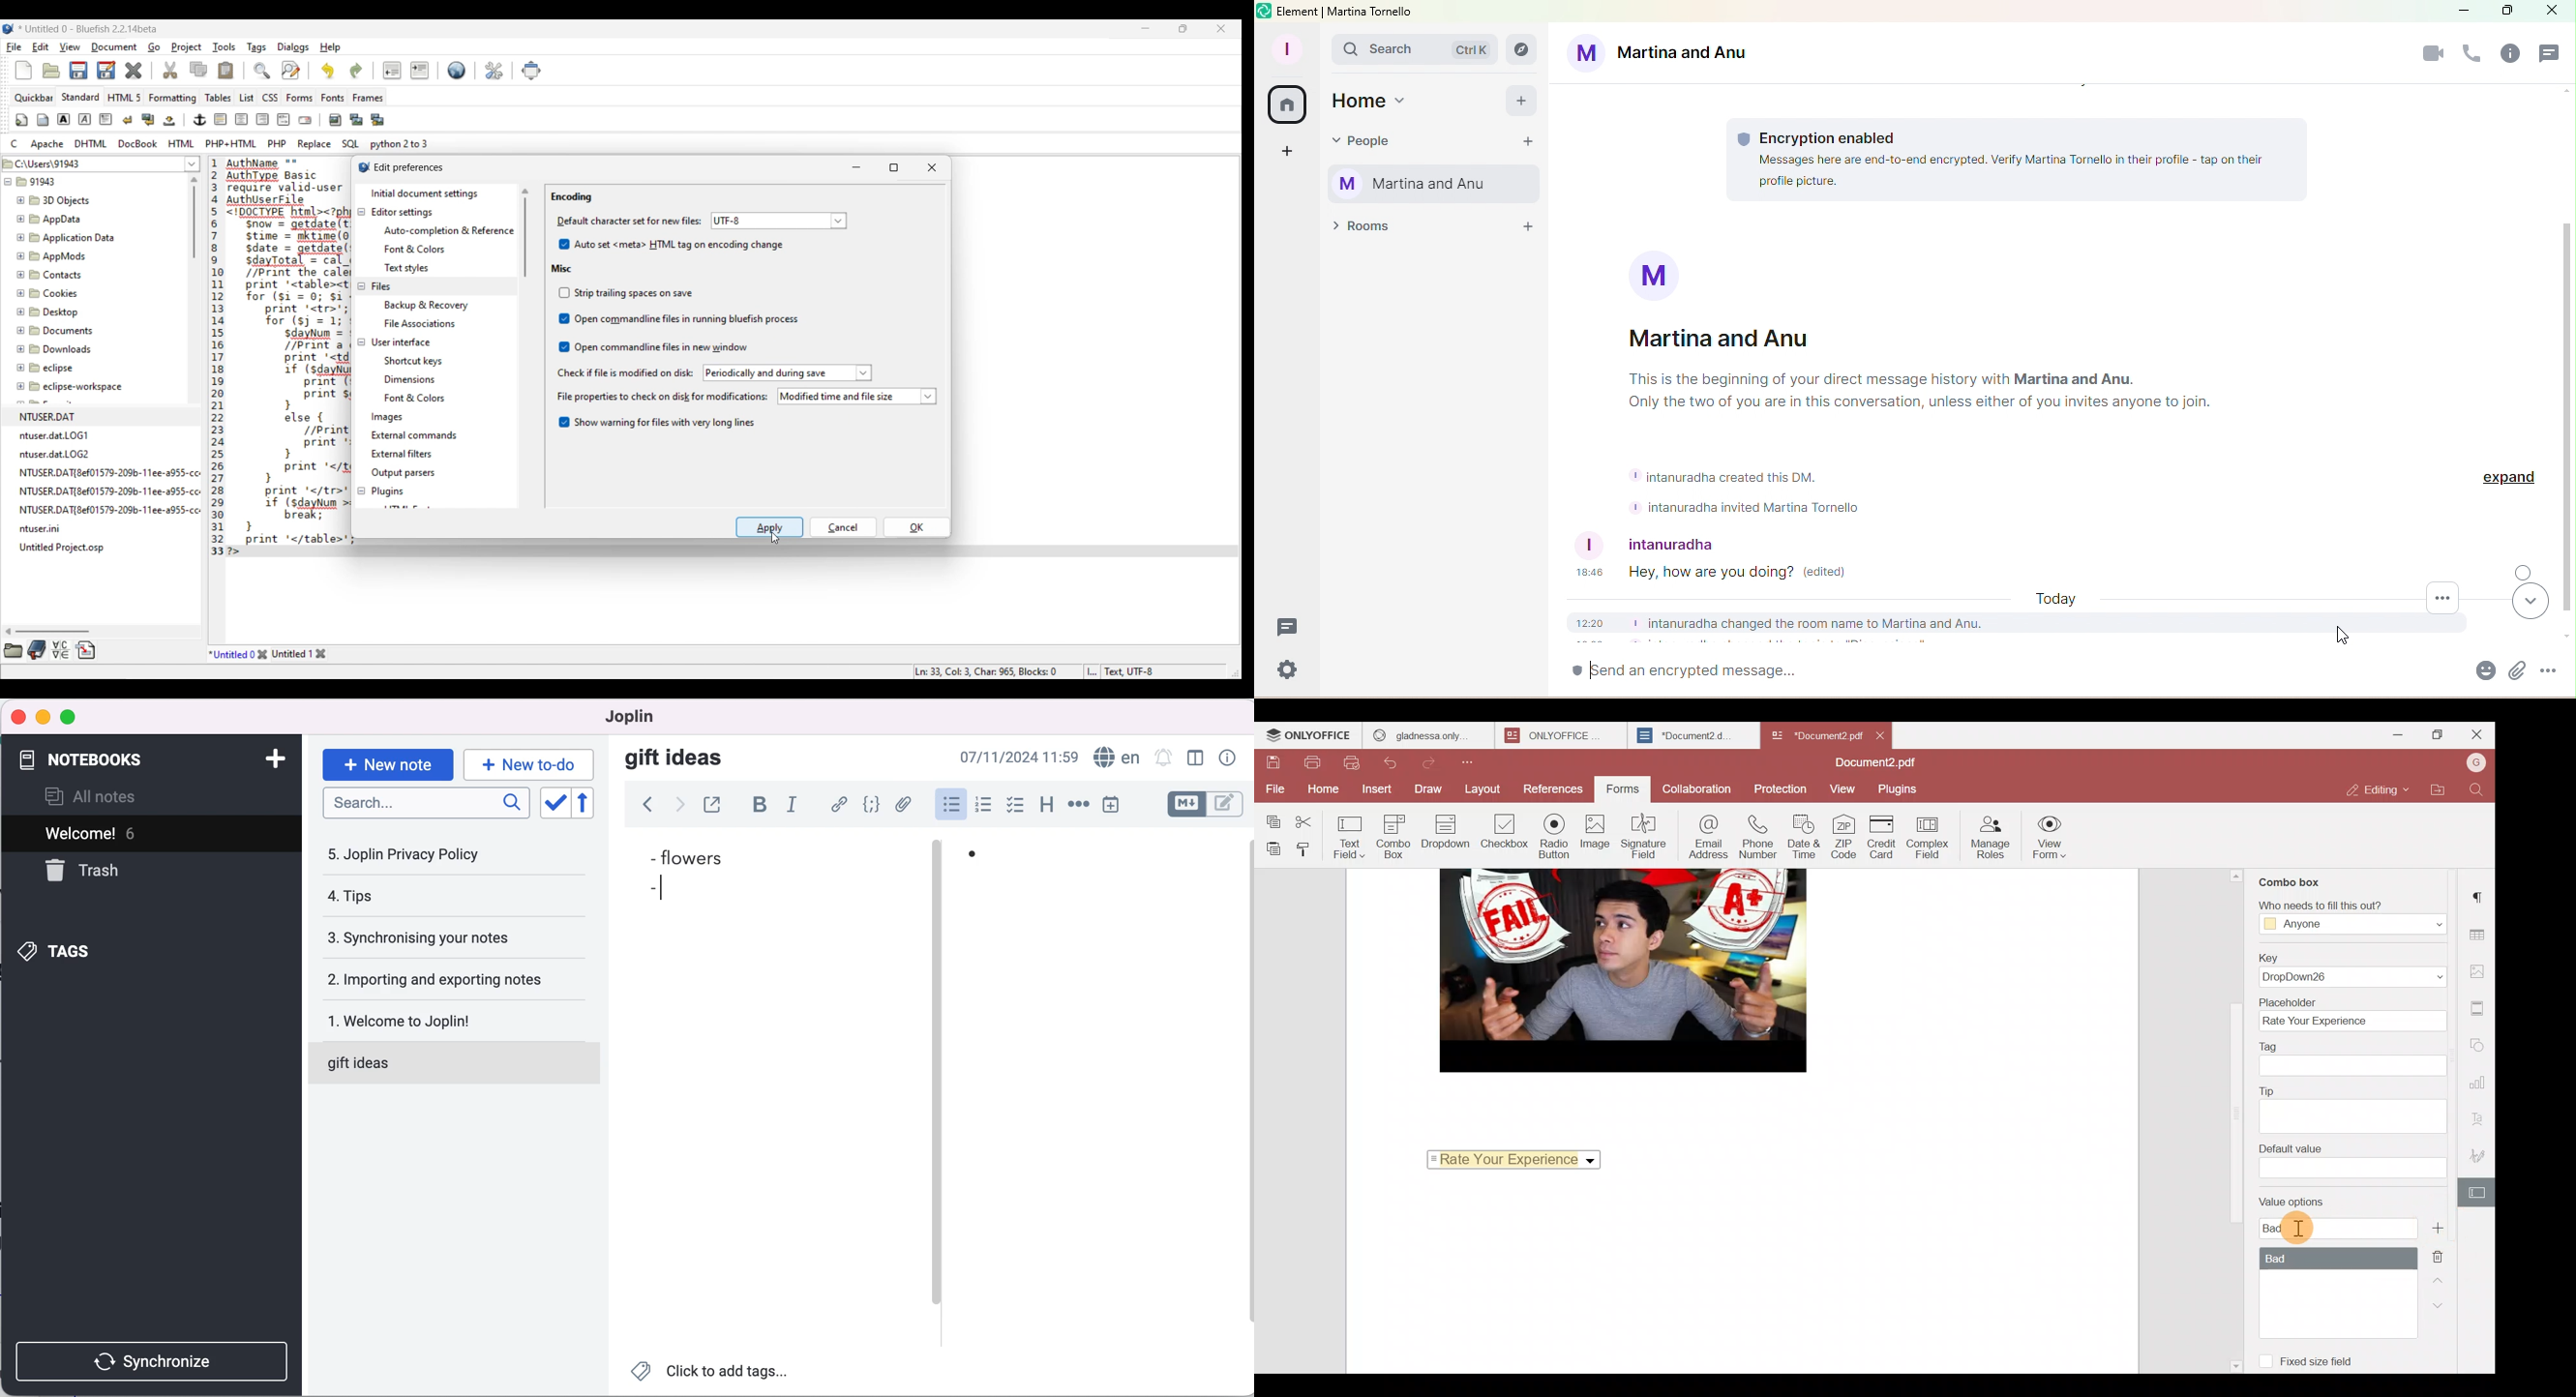 The height and width of the screenshot is (1400, 2576). I want to click on Auto set HTML tag on encoding change, so click(672, 243).